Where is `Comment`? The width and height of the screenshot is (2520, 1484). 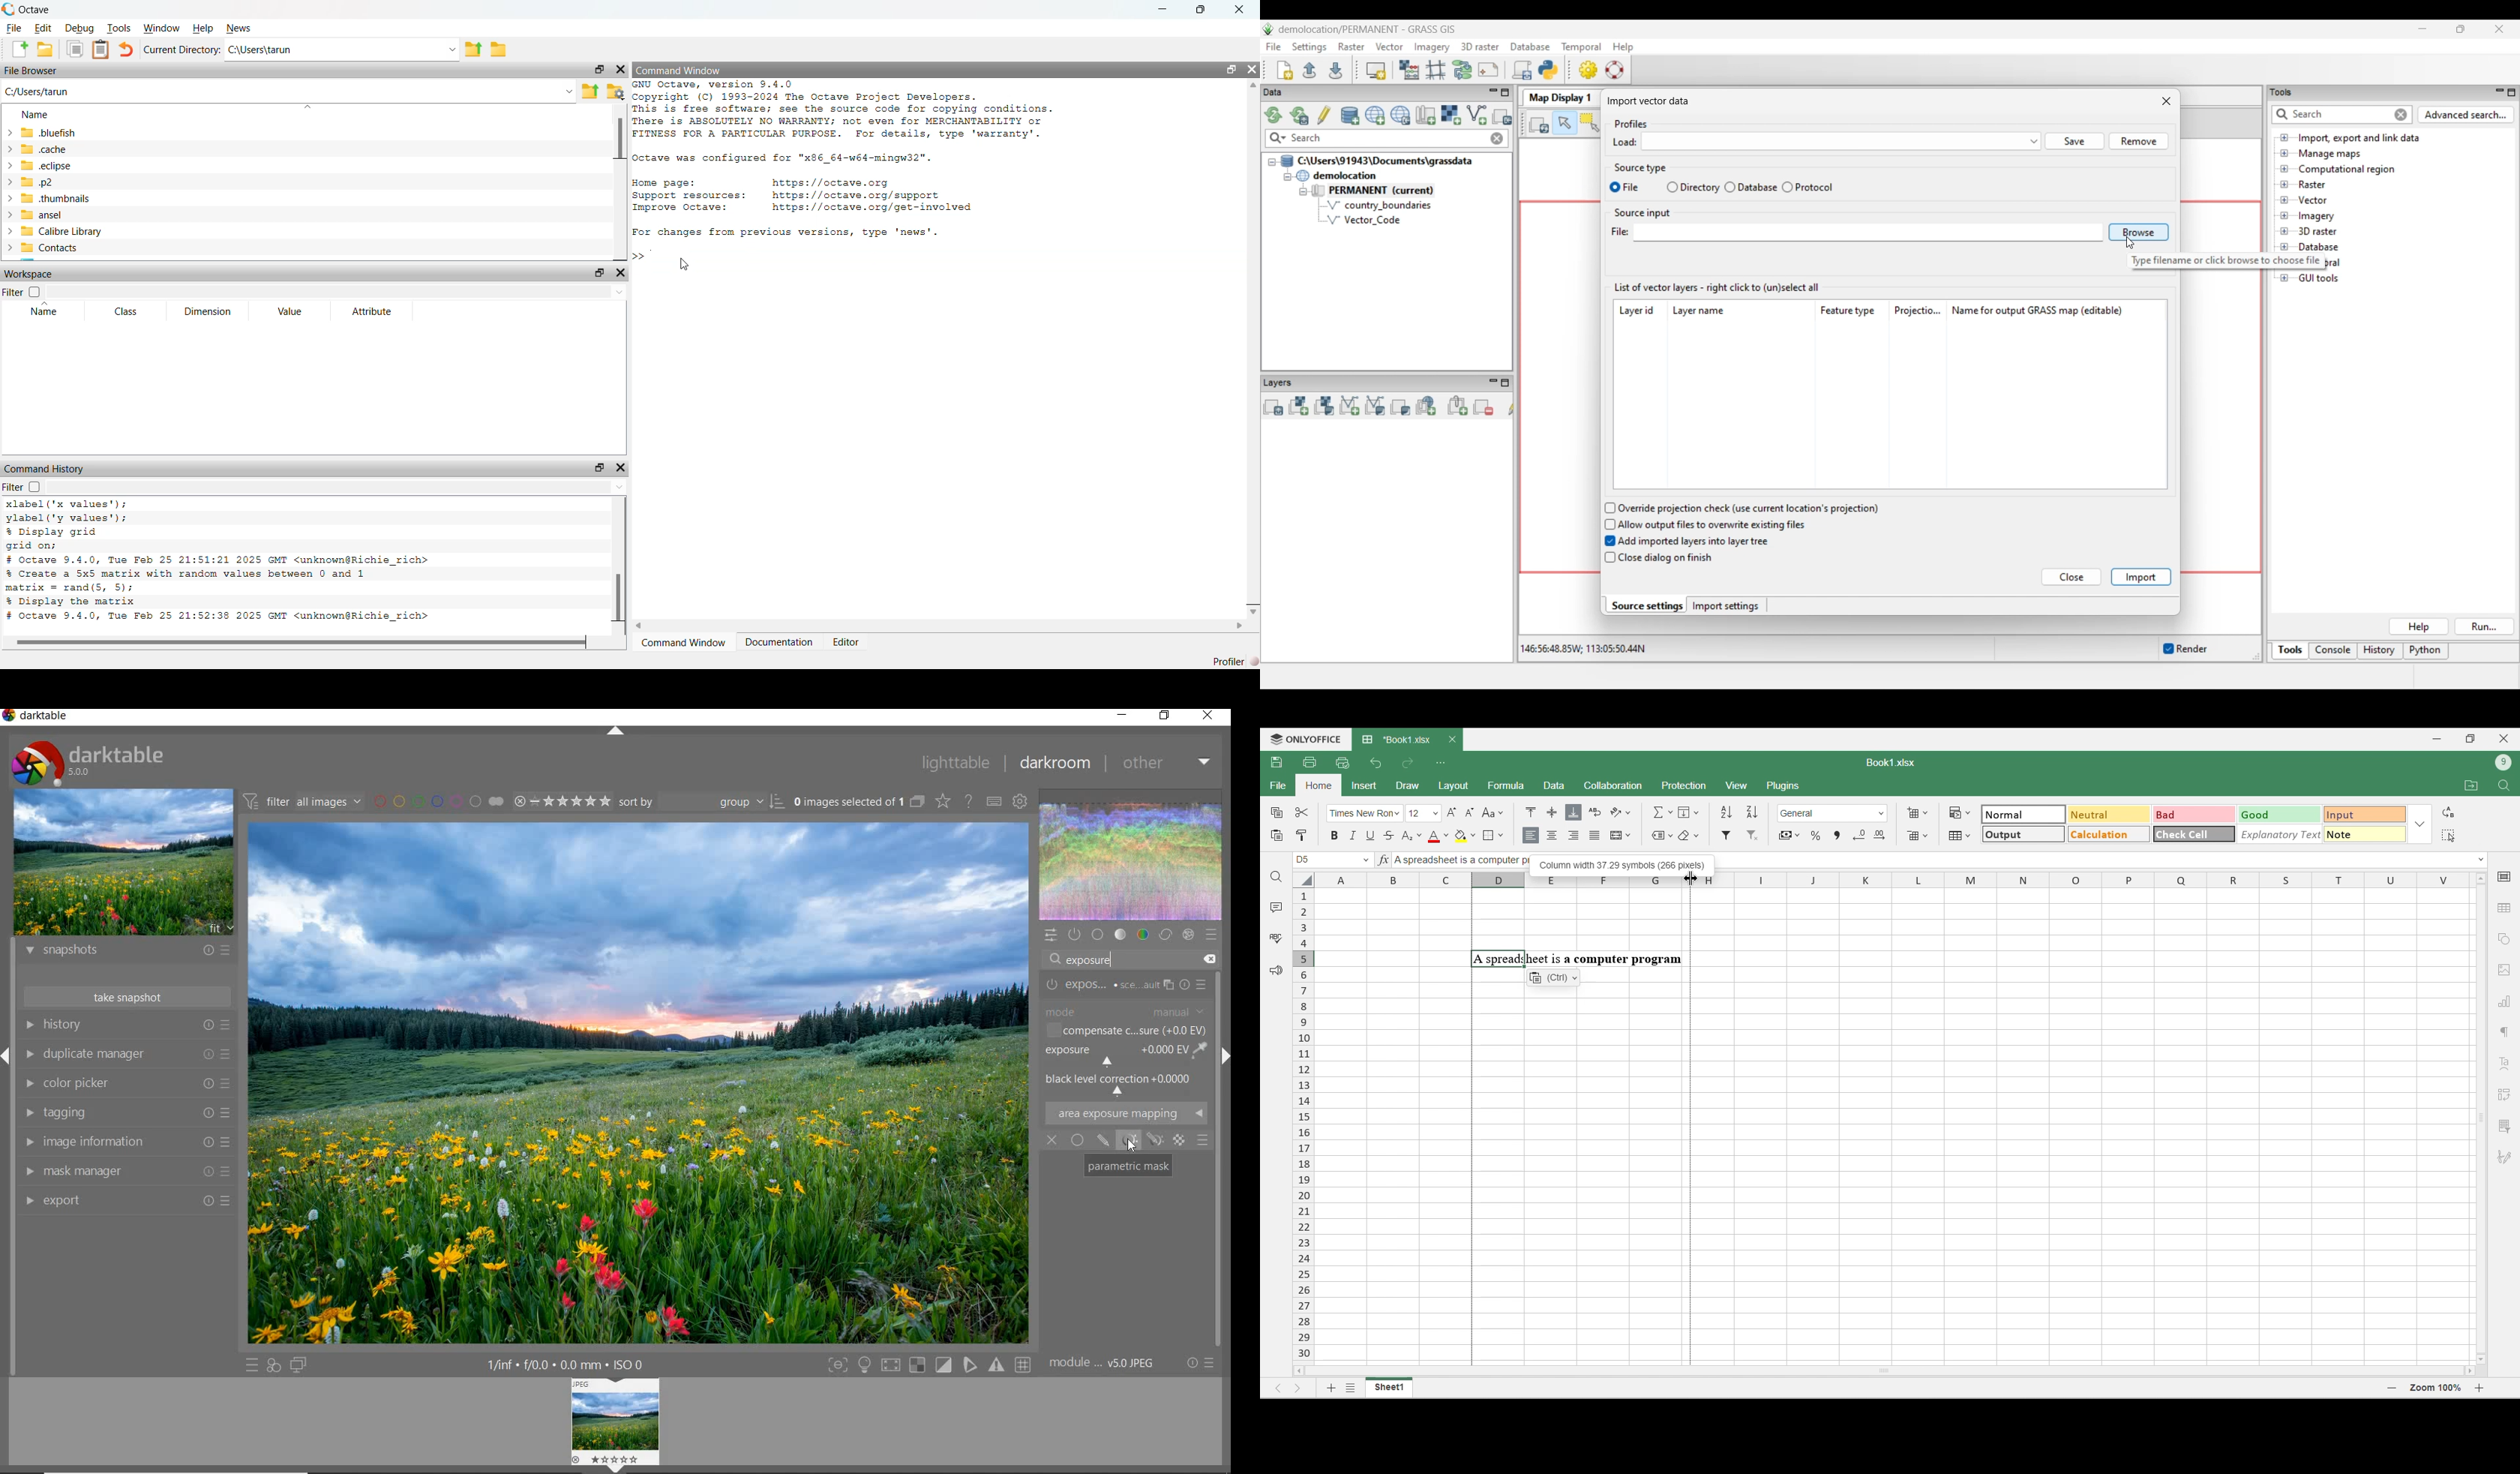
Comment is located at coordinates (1276, 907).